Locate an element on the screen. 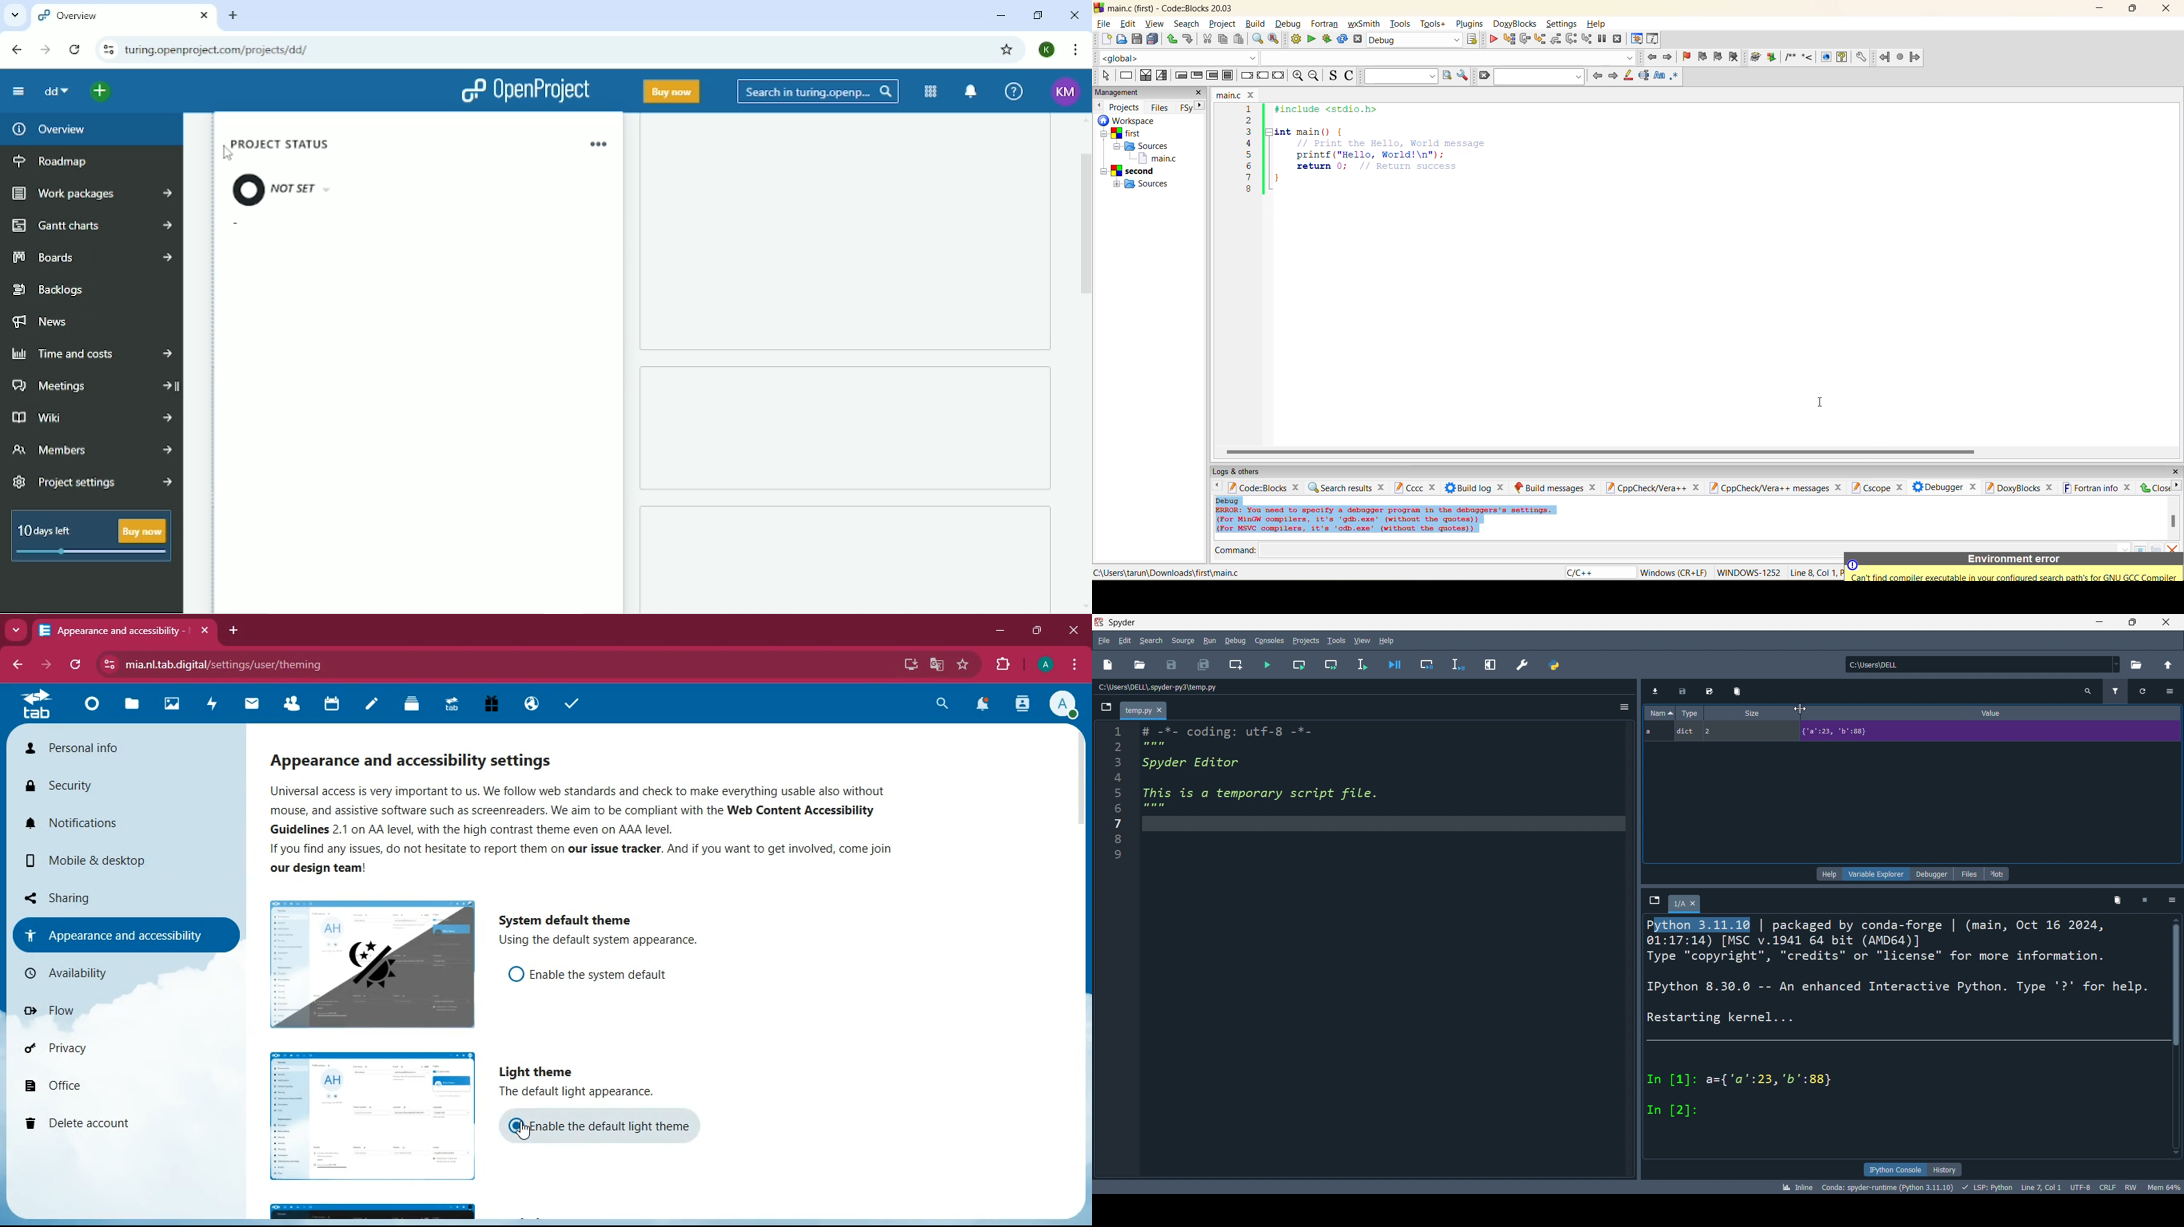 Image resolution: width=2184 pixels, height=1232 pixels. calendar is located at coordinates (332, 705).